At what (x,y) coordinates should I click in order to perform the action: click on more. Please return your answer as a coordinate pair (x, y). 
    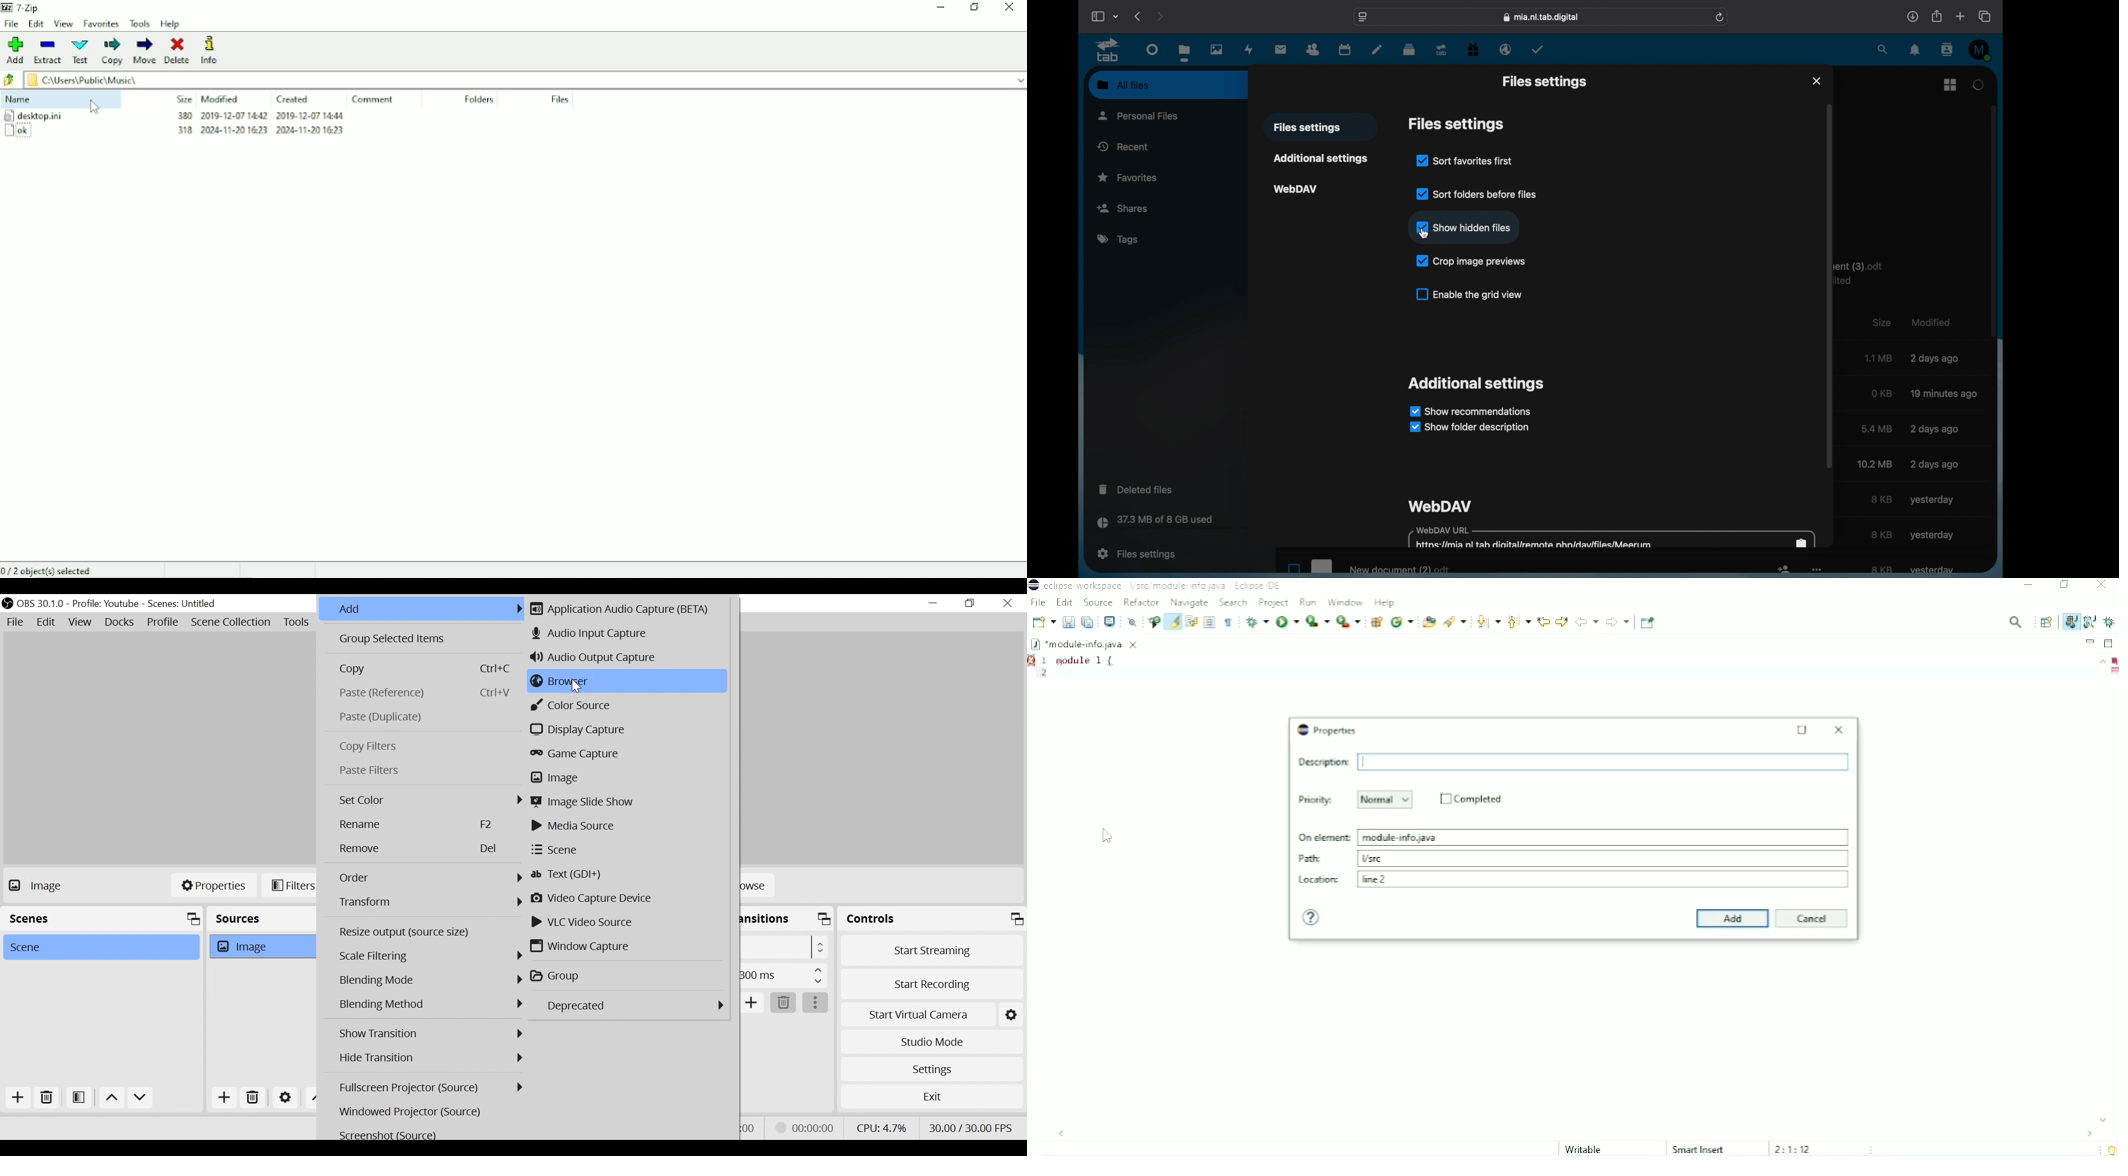
    Looking at the image, I should click on (1820, 571).